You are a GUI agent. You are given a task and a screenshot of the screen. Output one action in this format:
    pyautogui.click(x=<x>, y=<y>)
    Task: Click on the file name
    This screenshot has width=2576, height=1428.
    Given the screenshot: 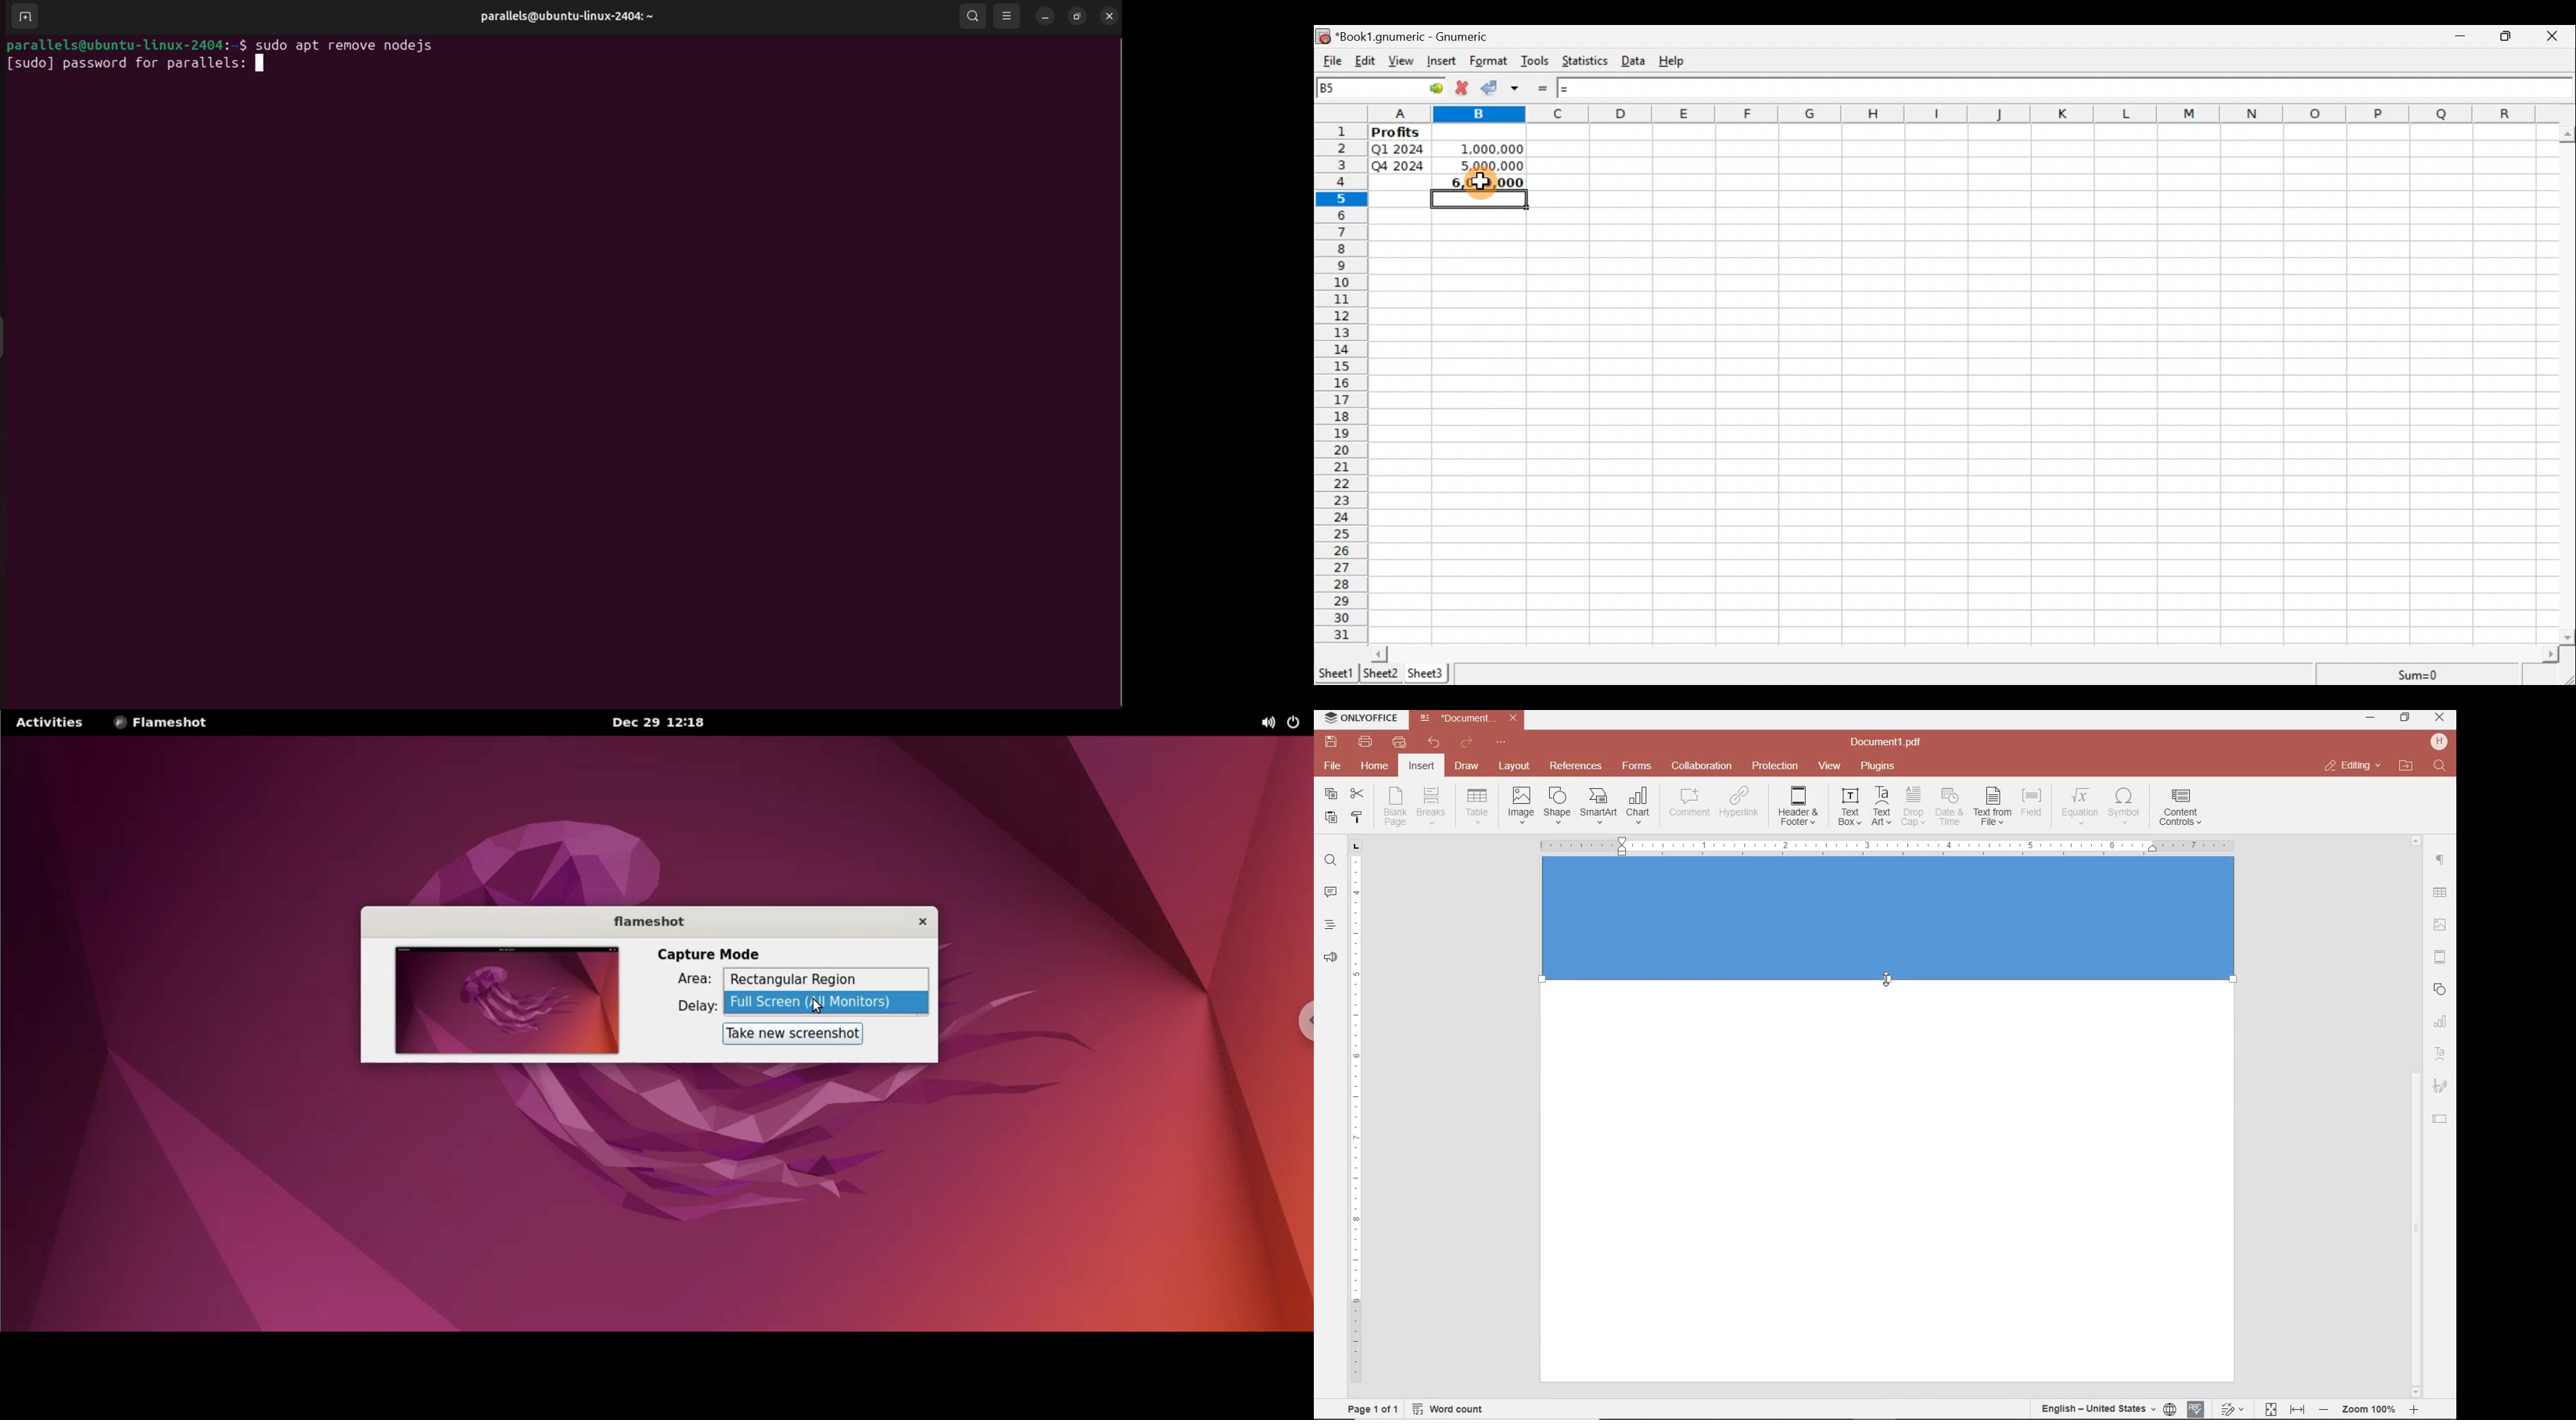 What is the action you would take?
    pyautogui.click(x=1890, y=743)
    